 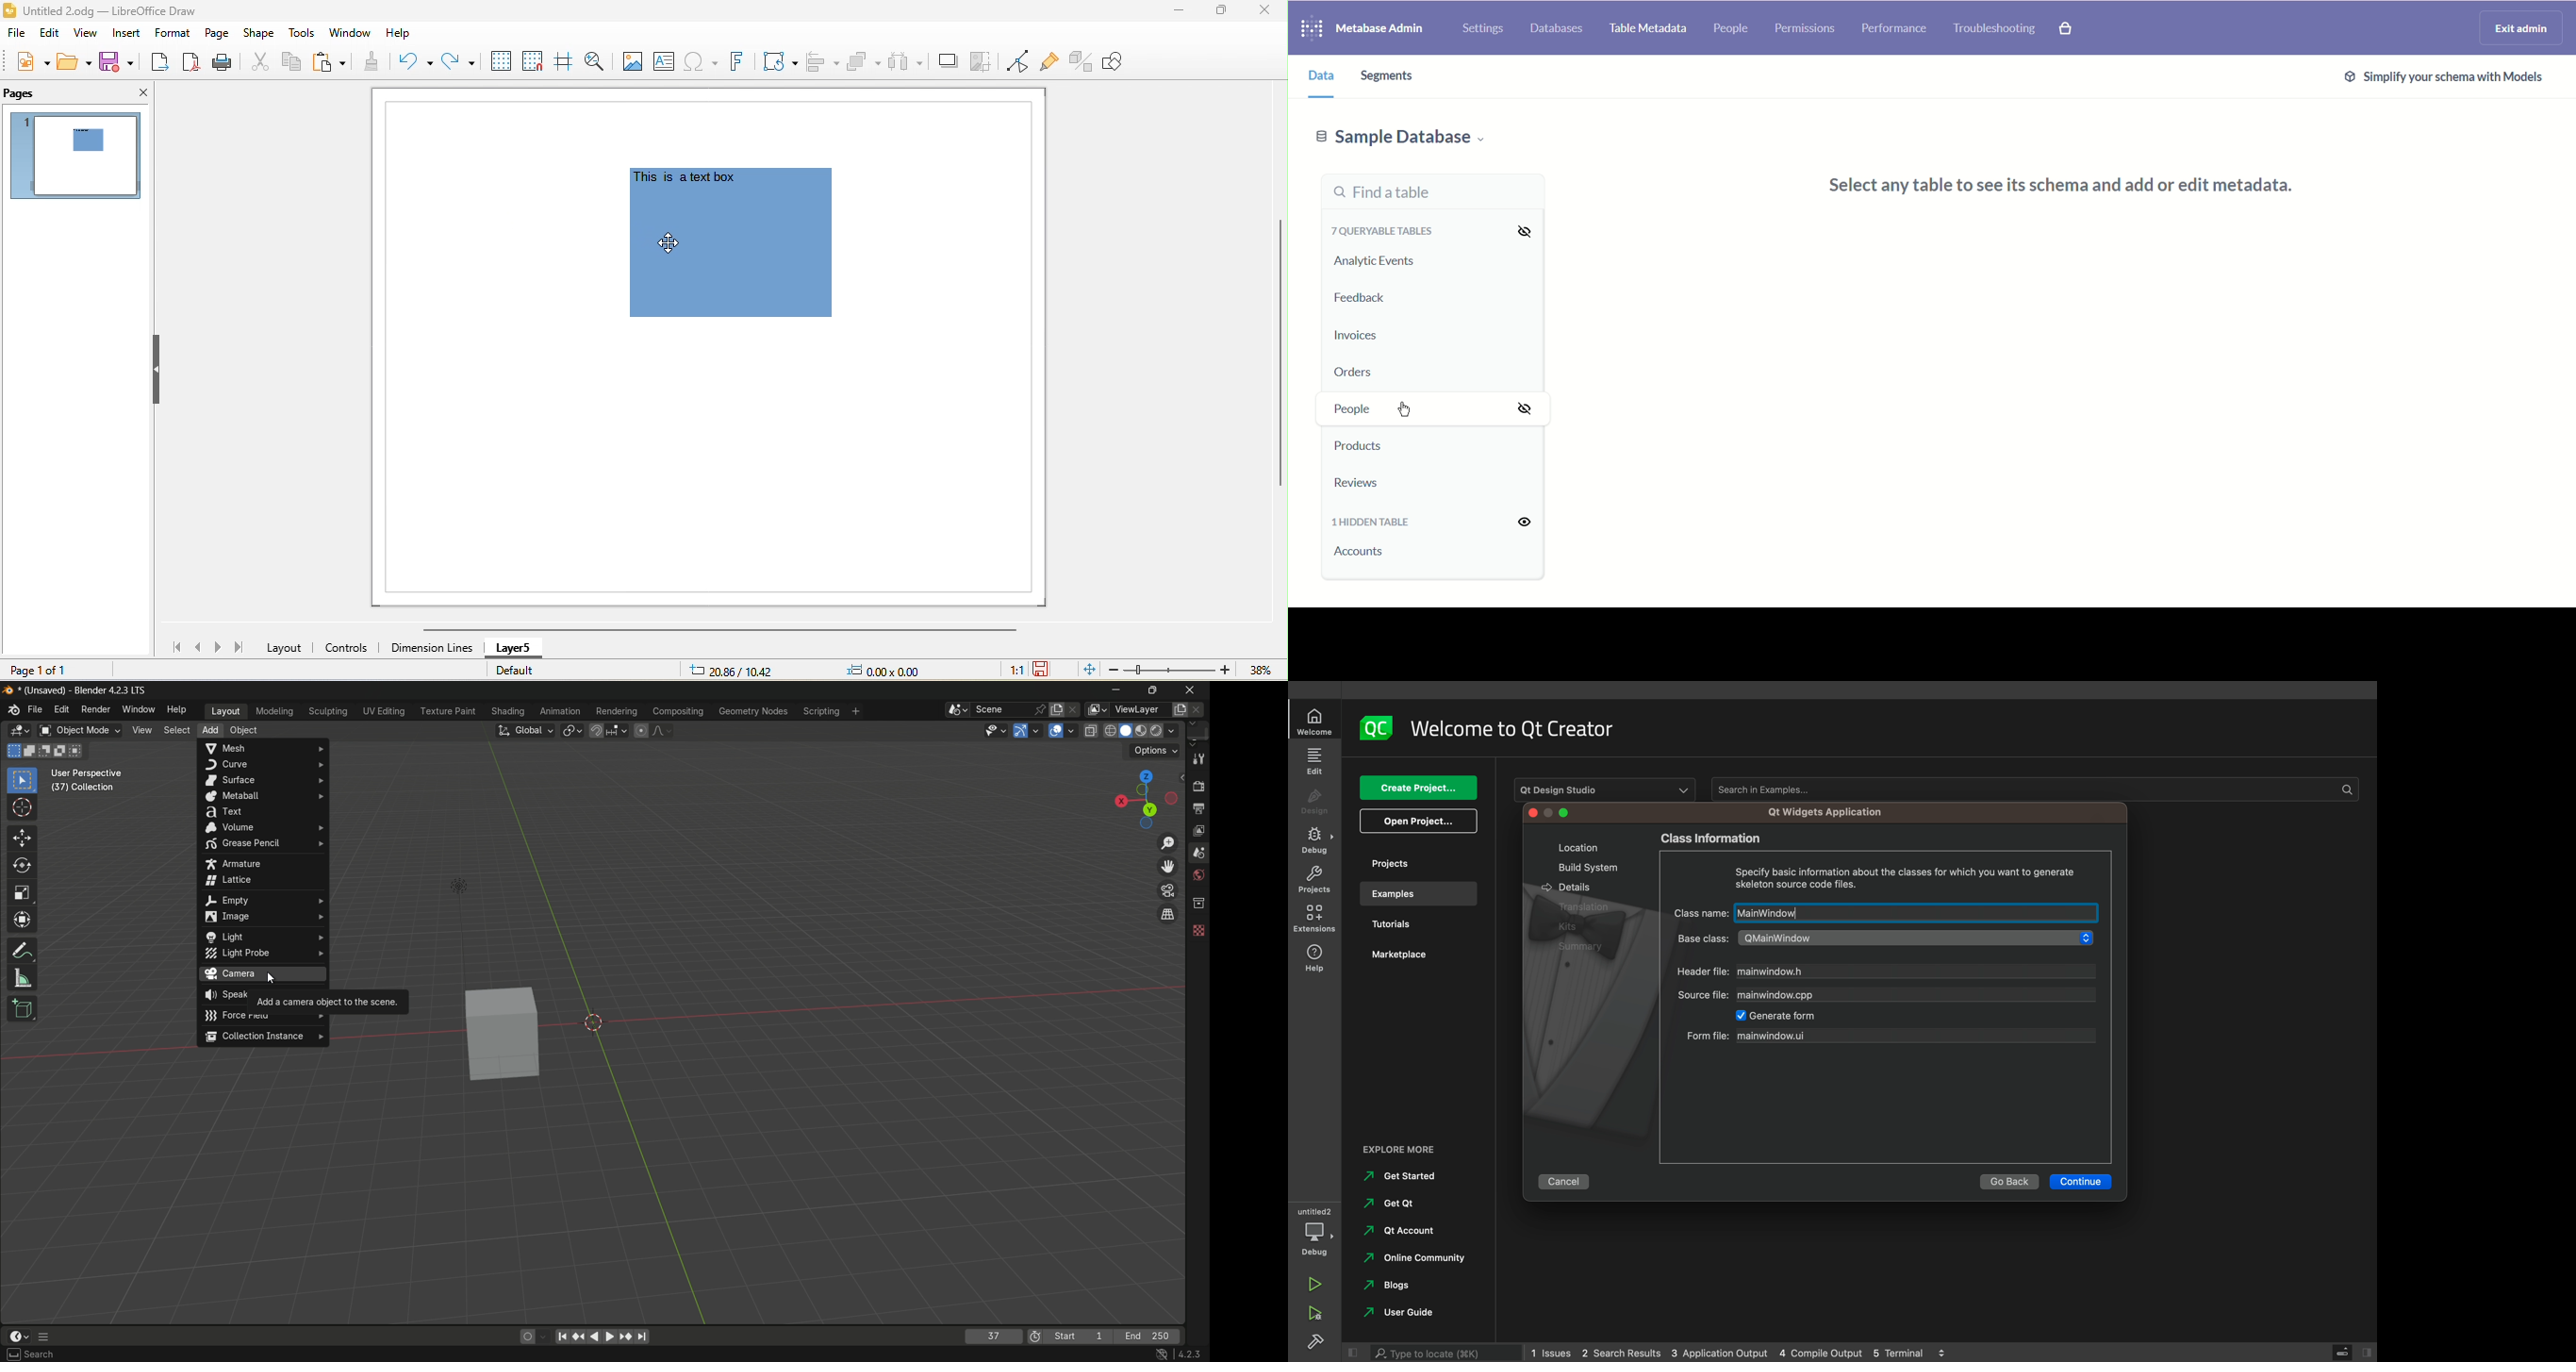 I want to click on extend existing selection, so click(x=31, y=751).